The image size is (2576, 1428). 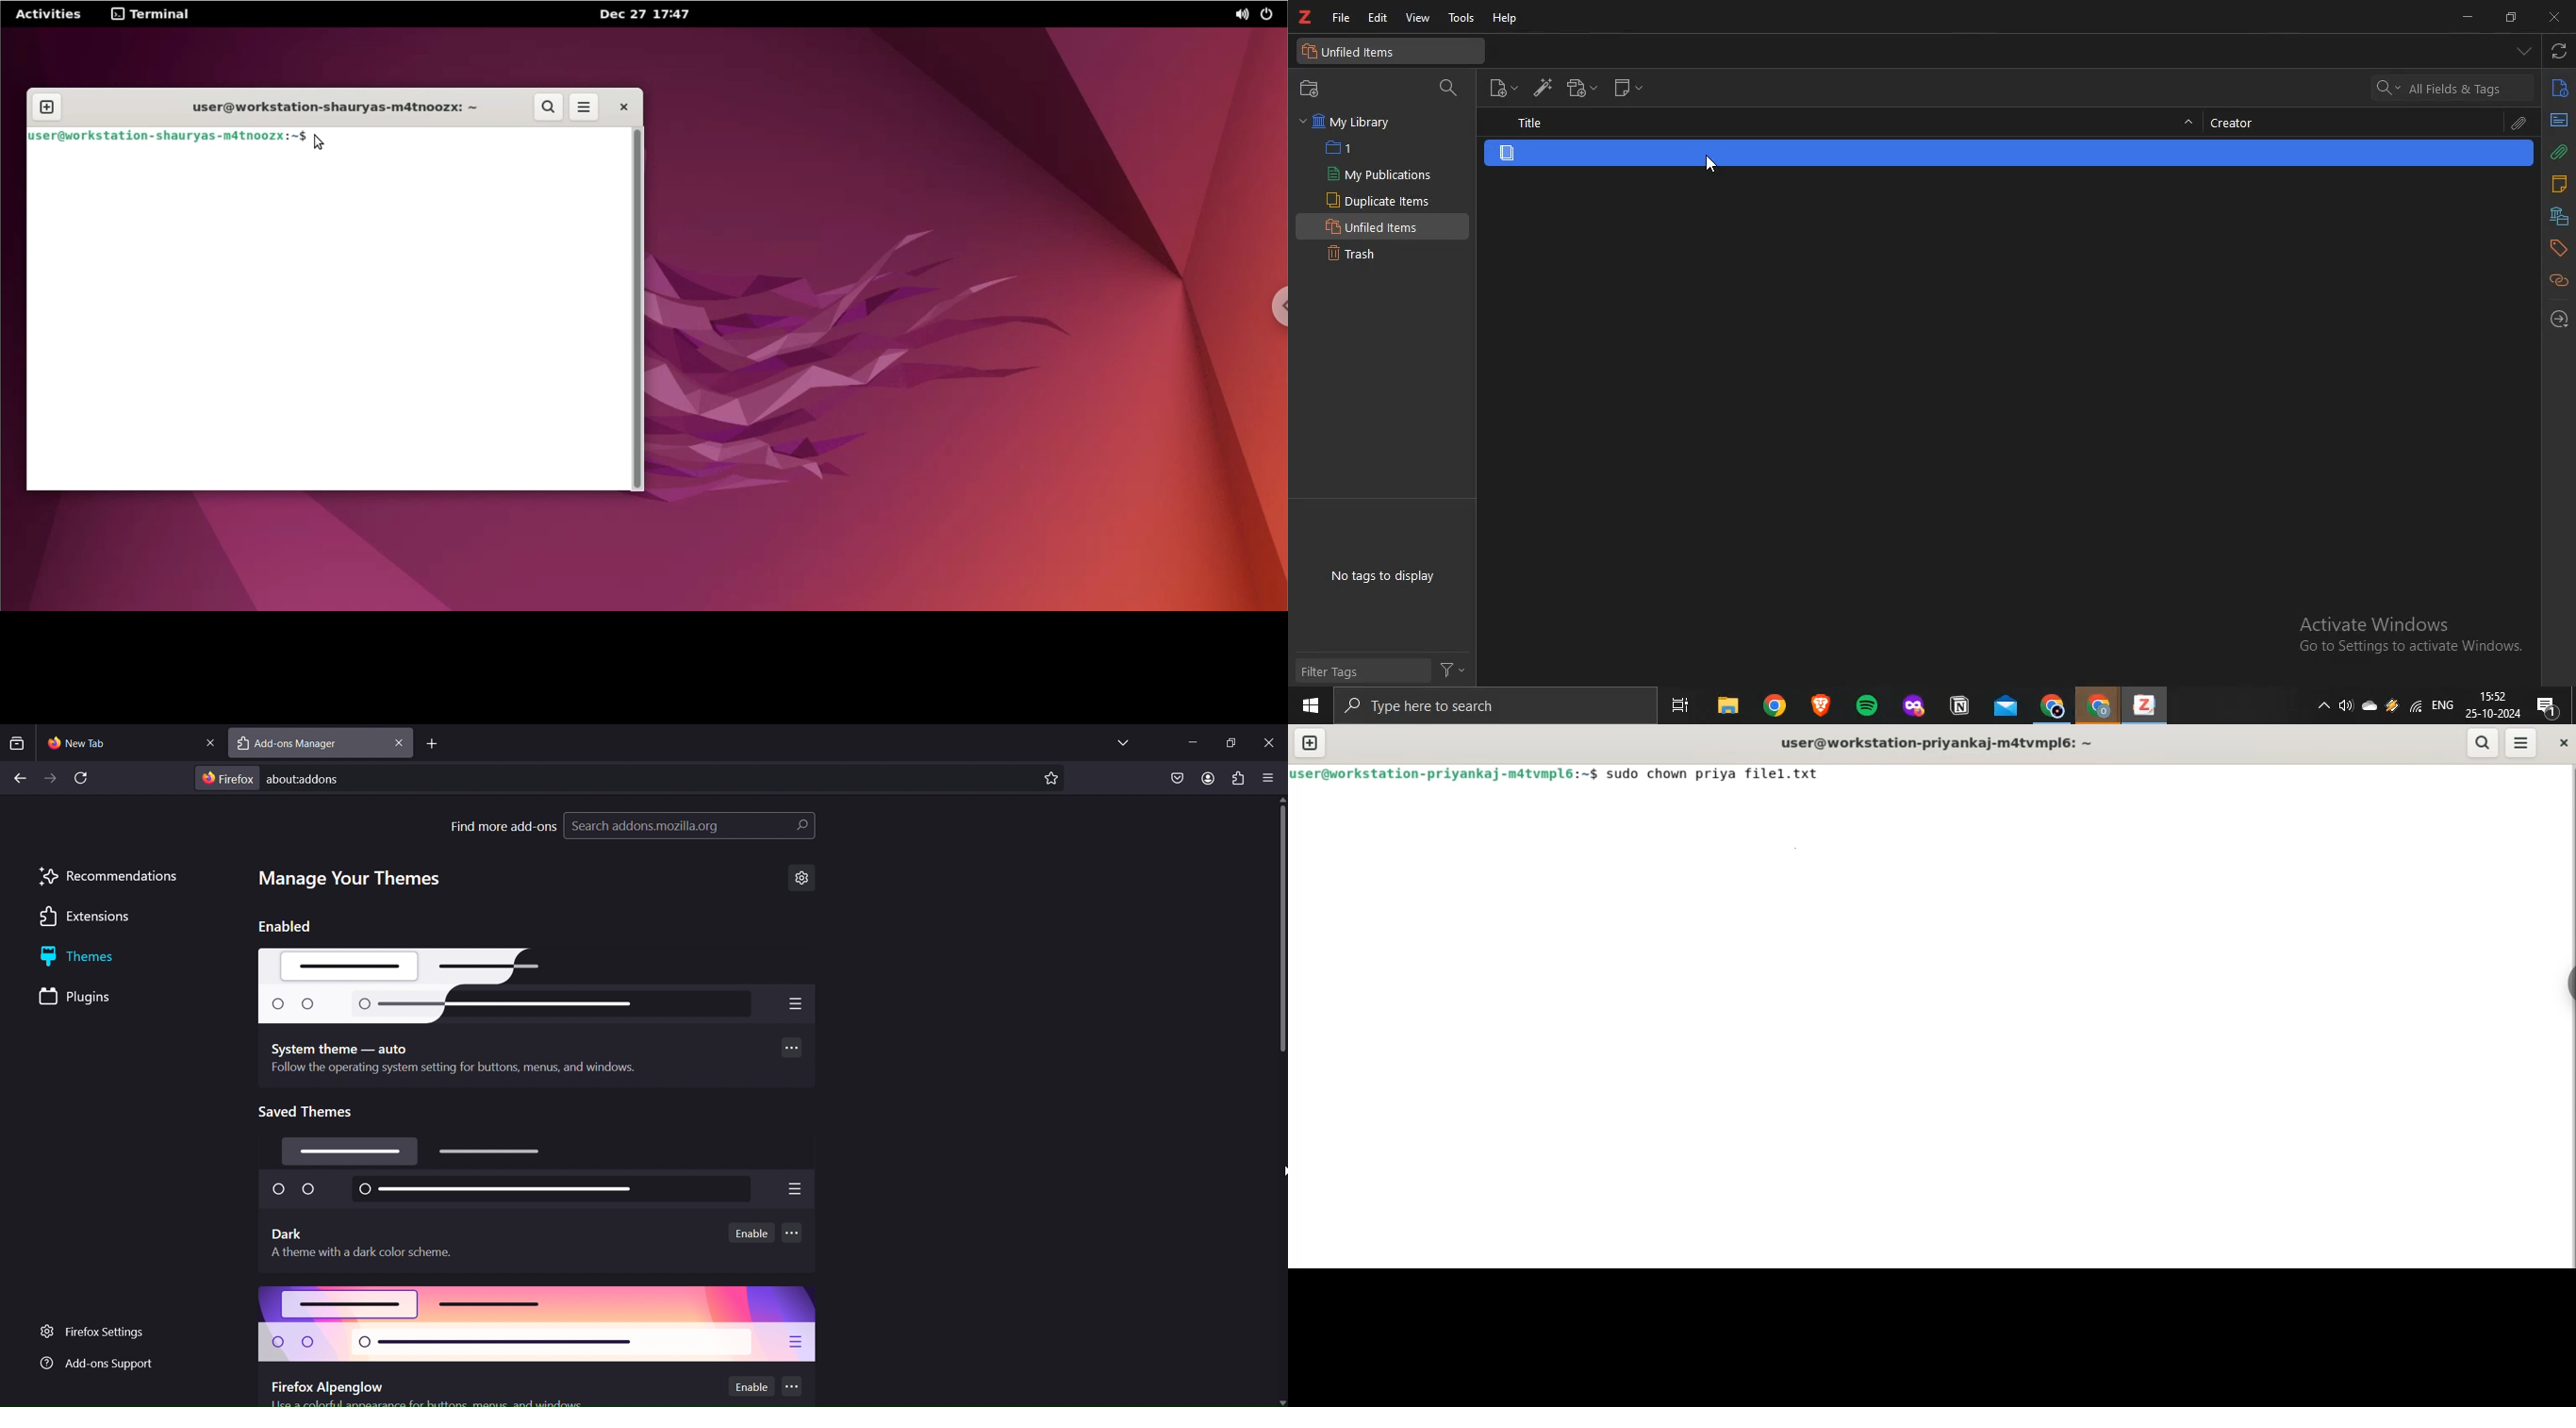 I want to click on locate, so click(x=2558, y=319).